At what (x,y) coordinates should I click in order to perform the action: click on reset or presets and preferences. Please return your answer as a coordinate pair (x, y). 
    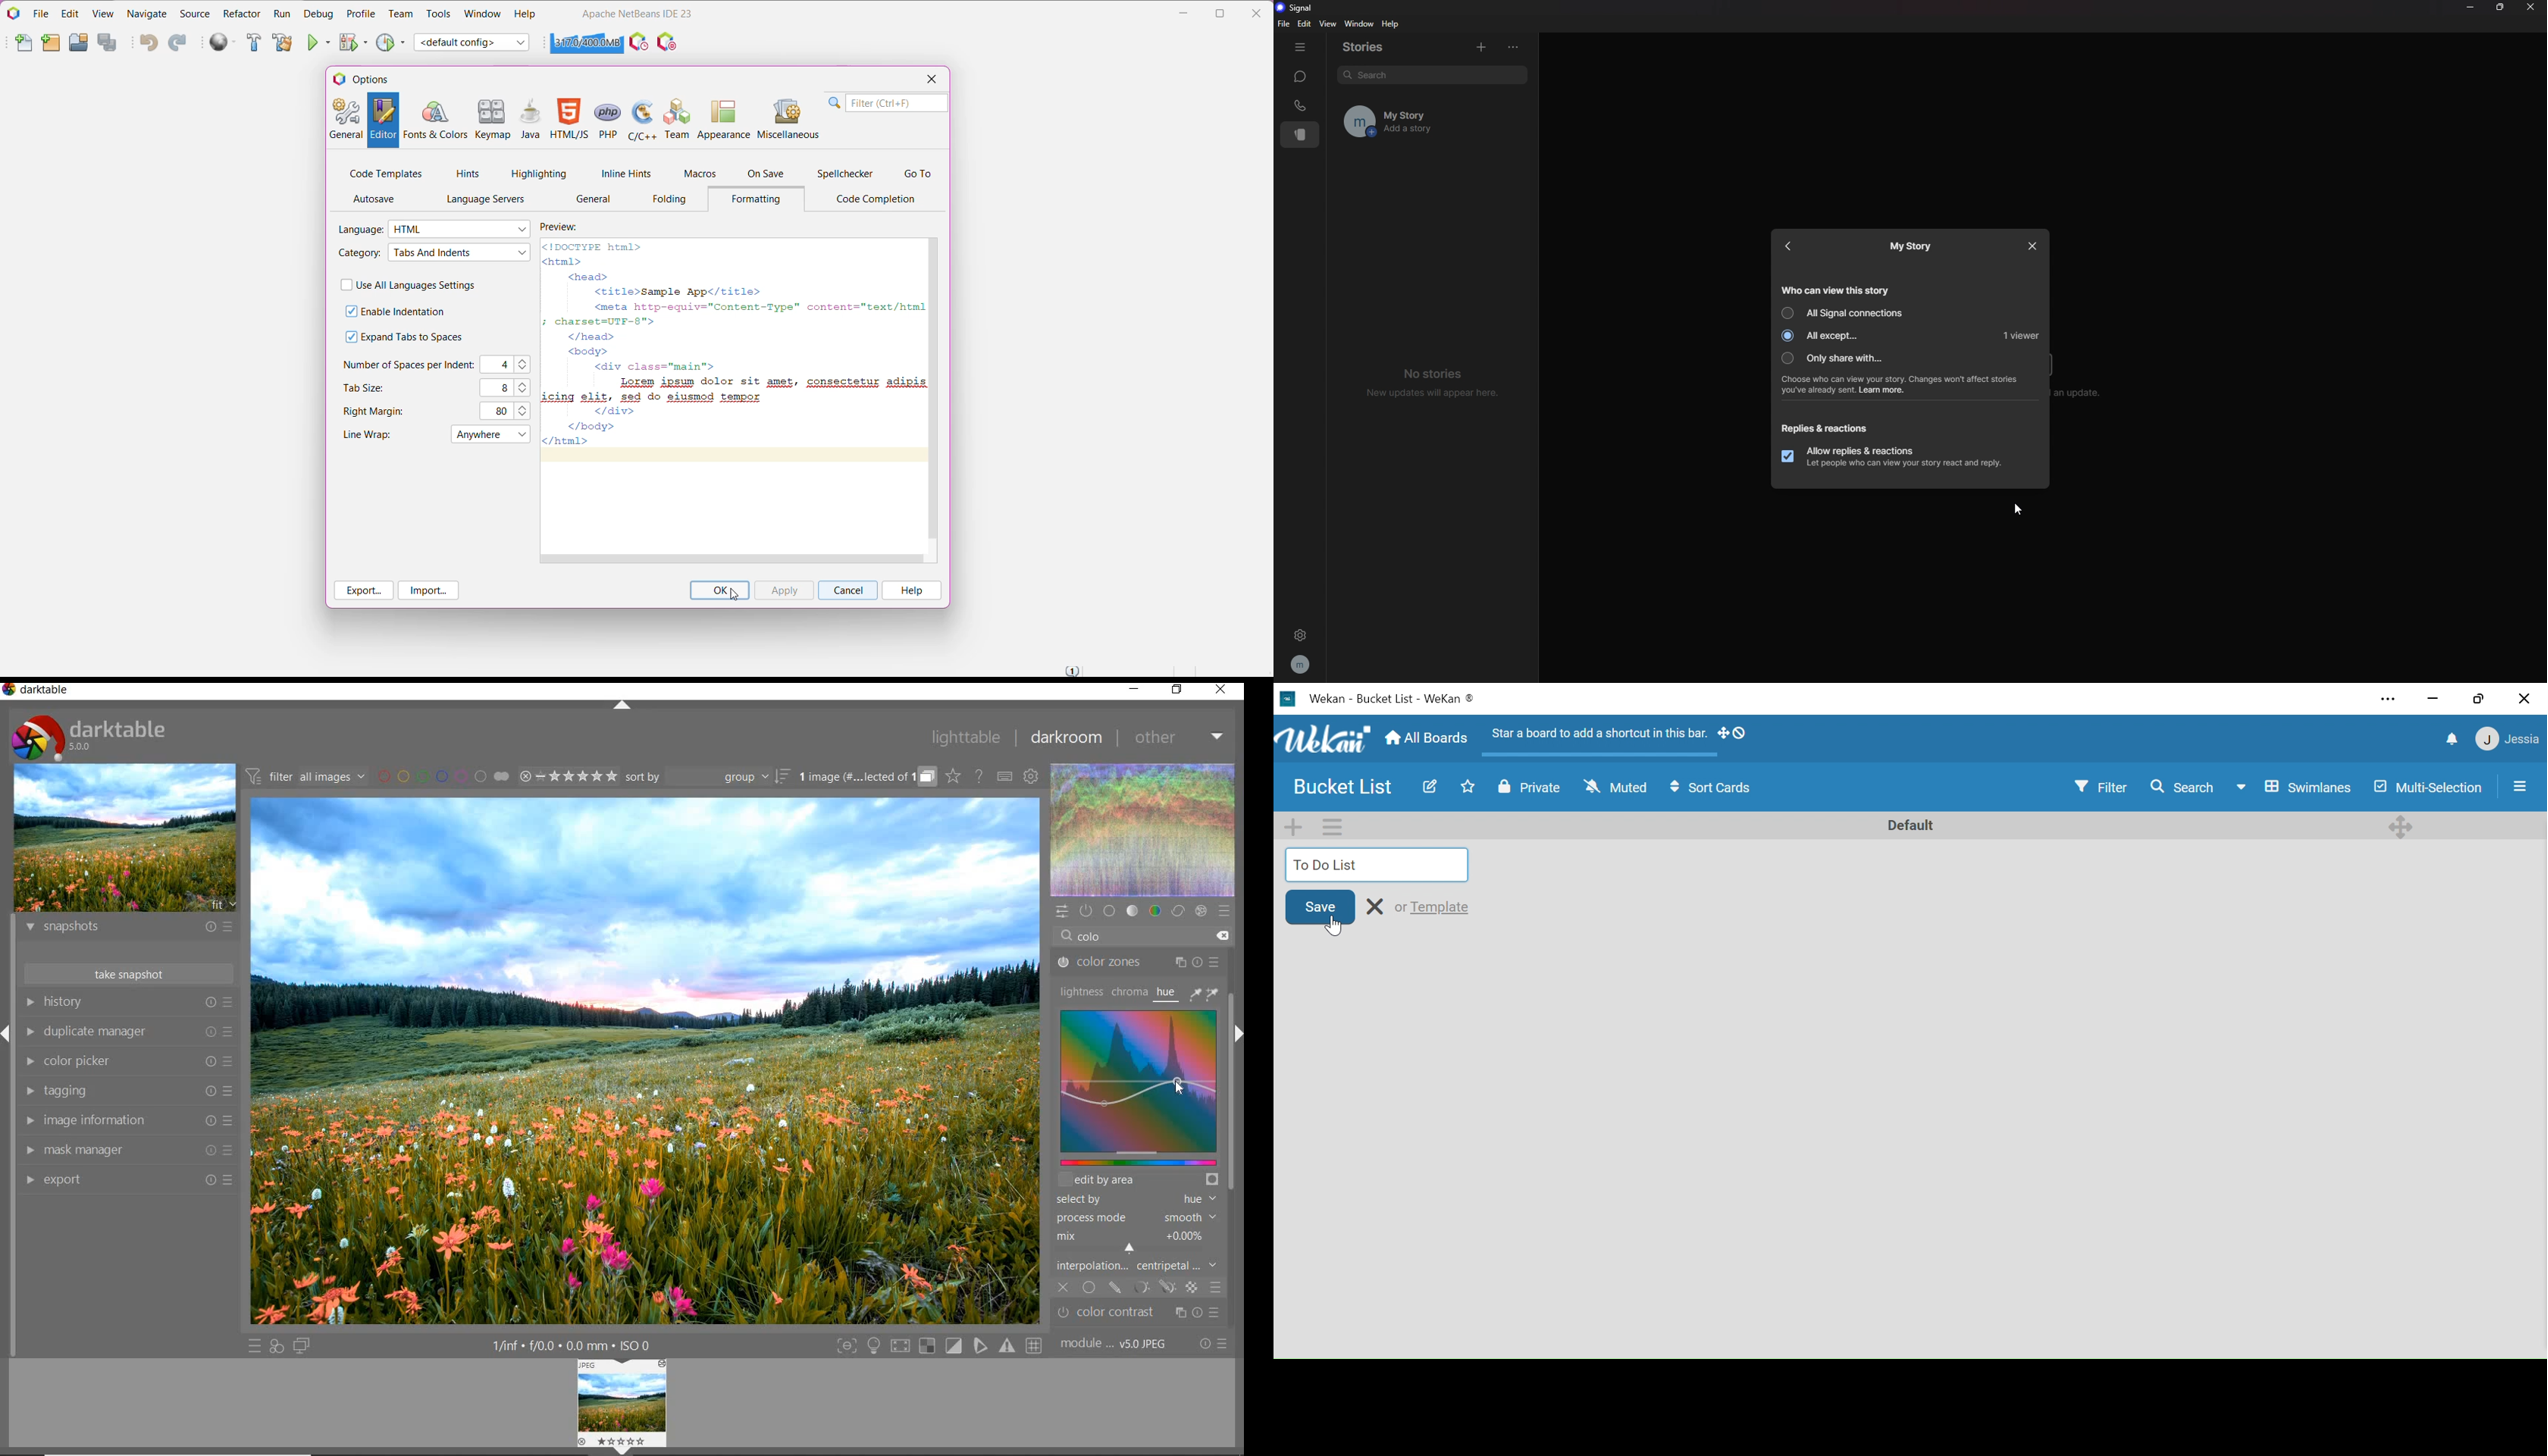
    Looking at the image, I should click on (1215, 1344).